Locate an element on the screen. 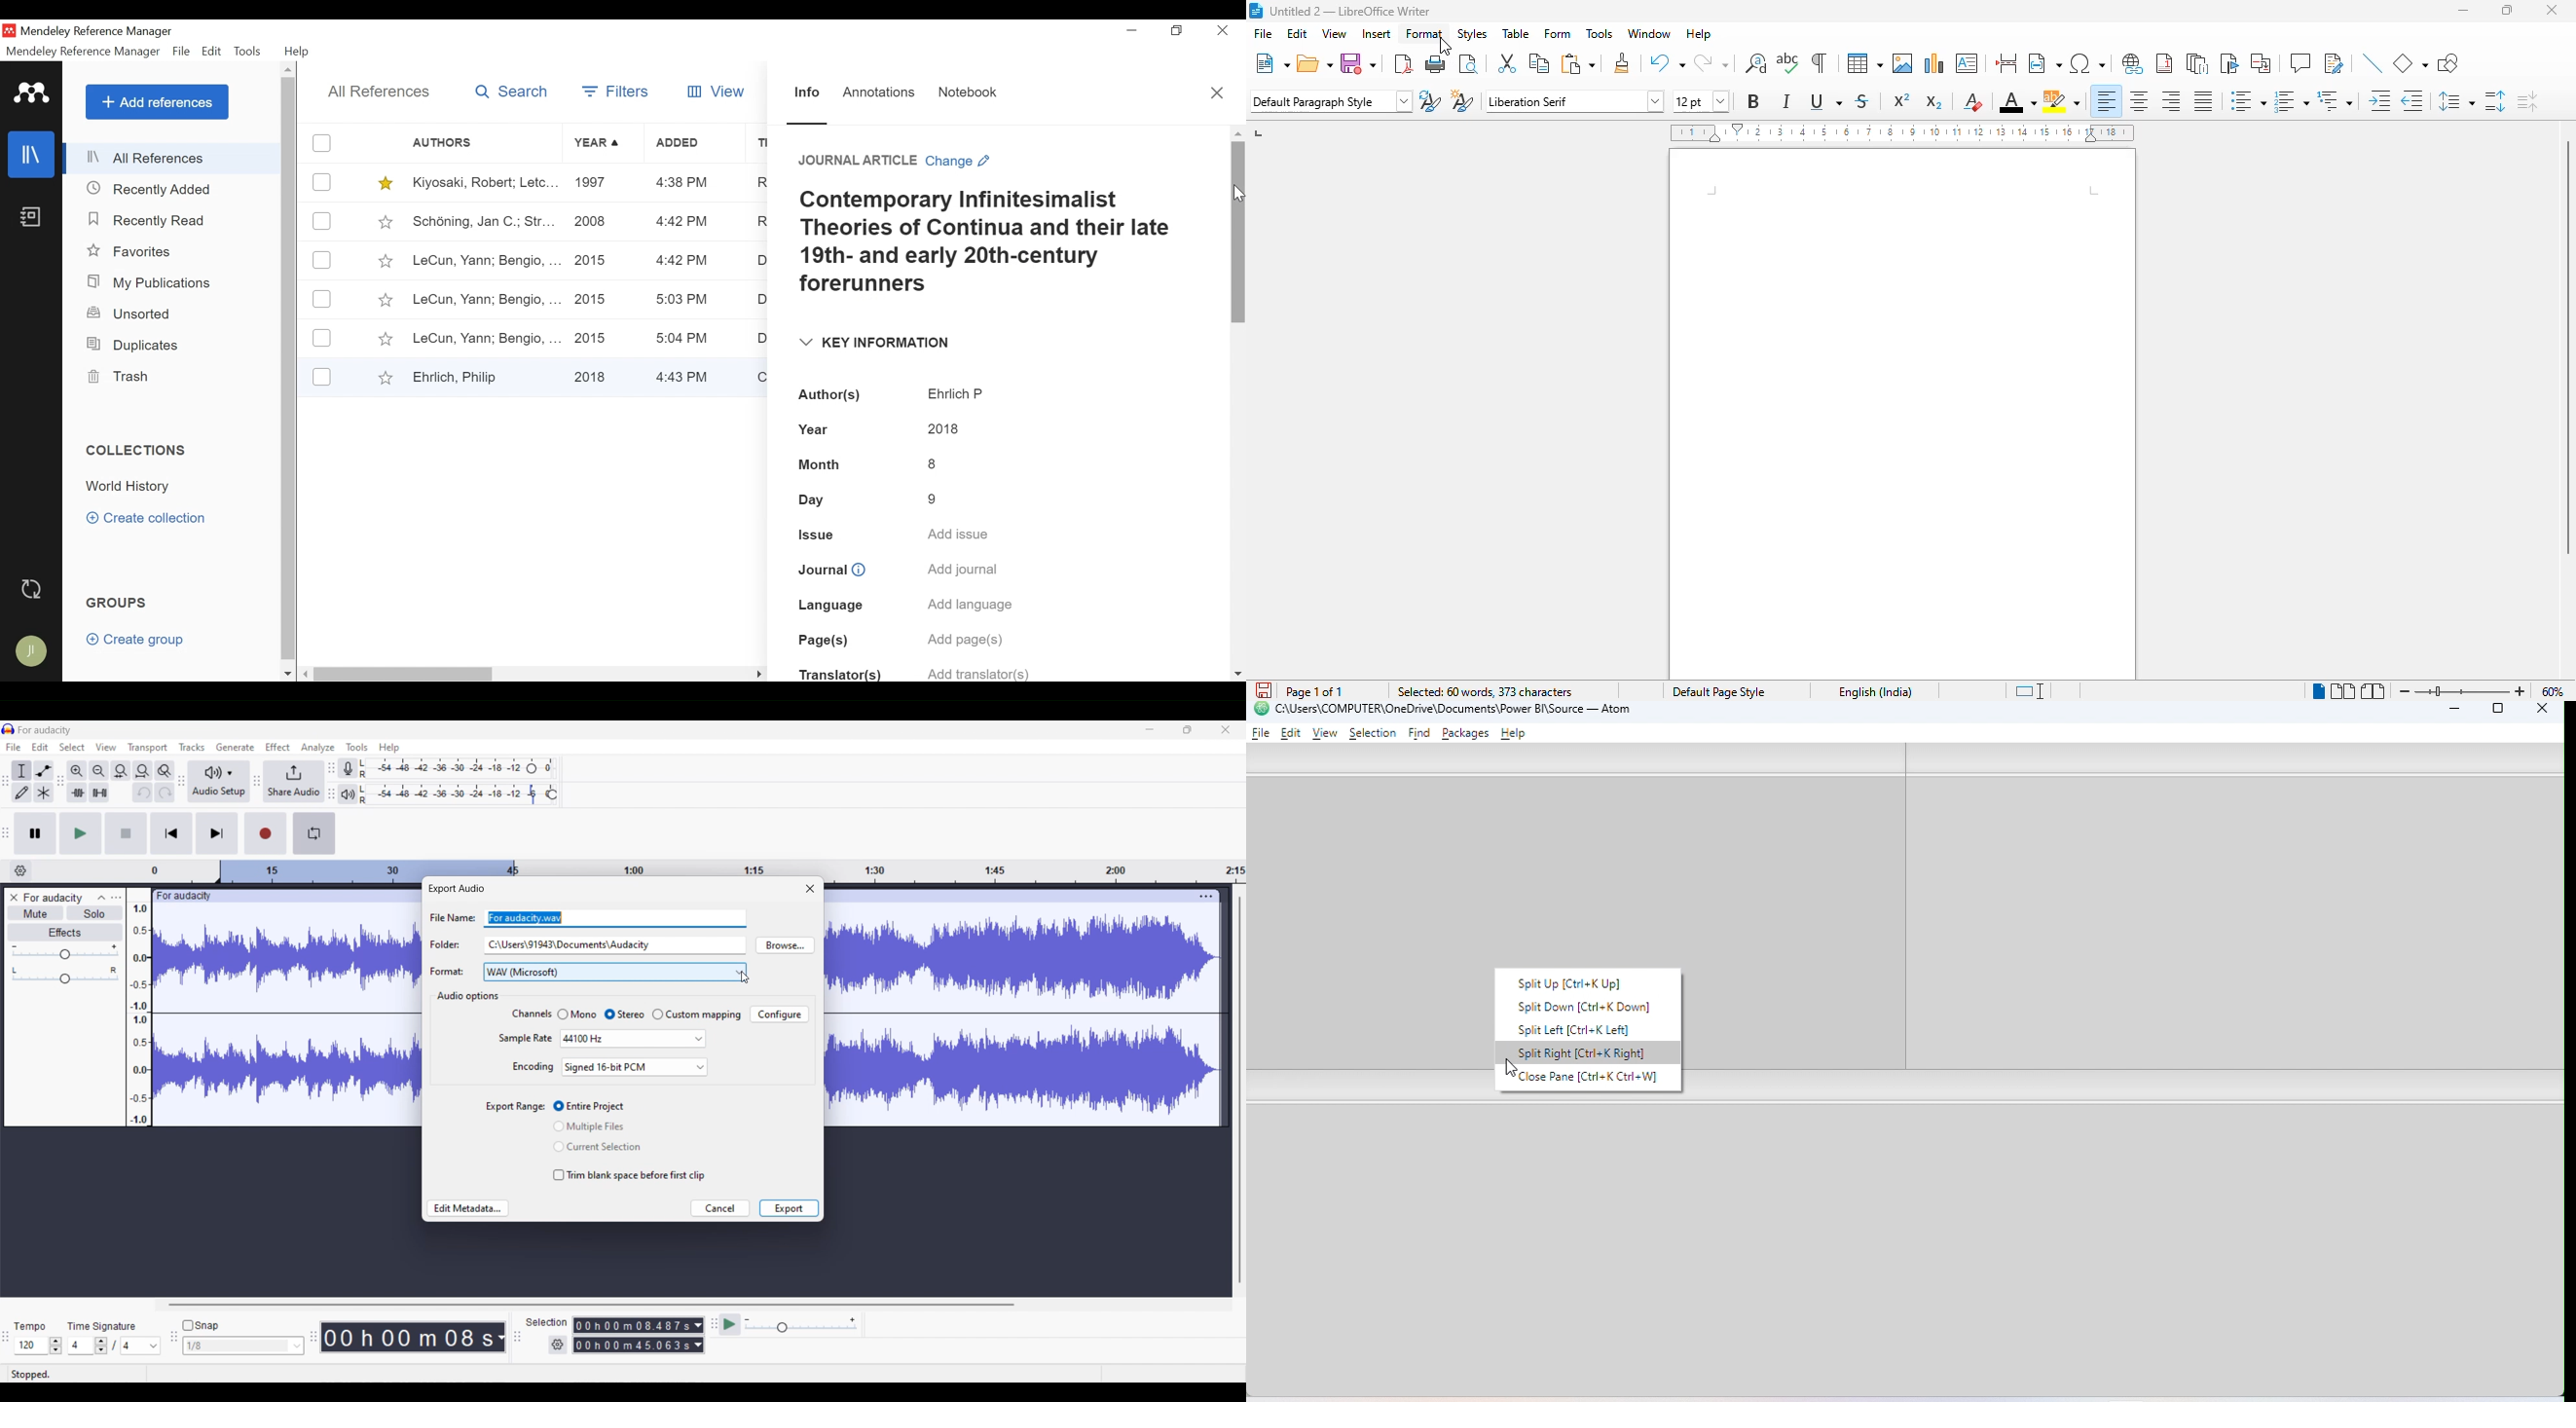  4:42 PM is located at coordinates (680, 262).